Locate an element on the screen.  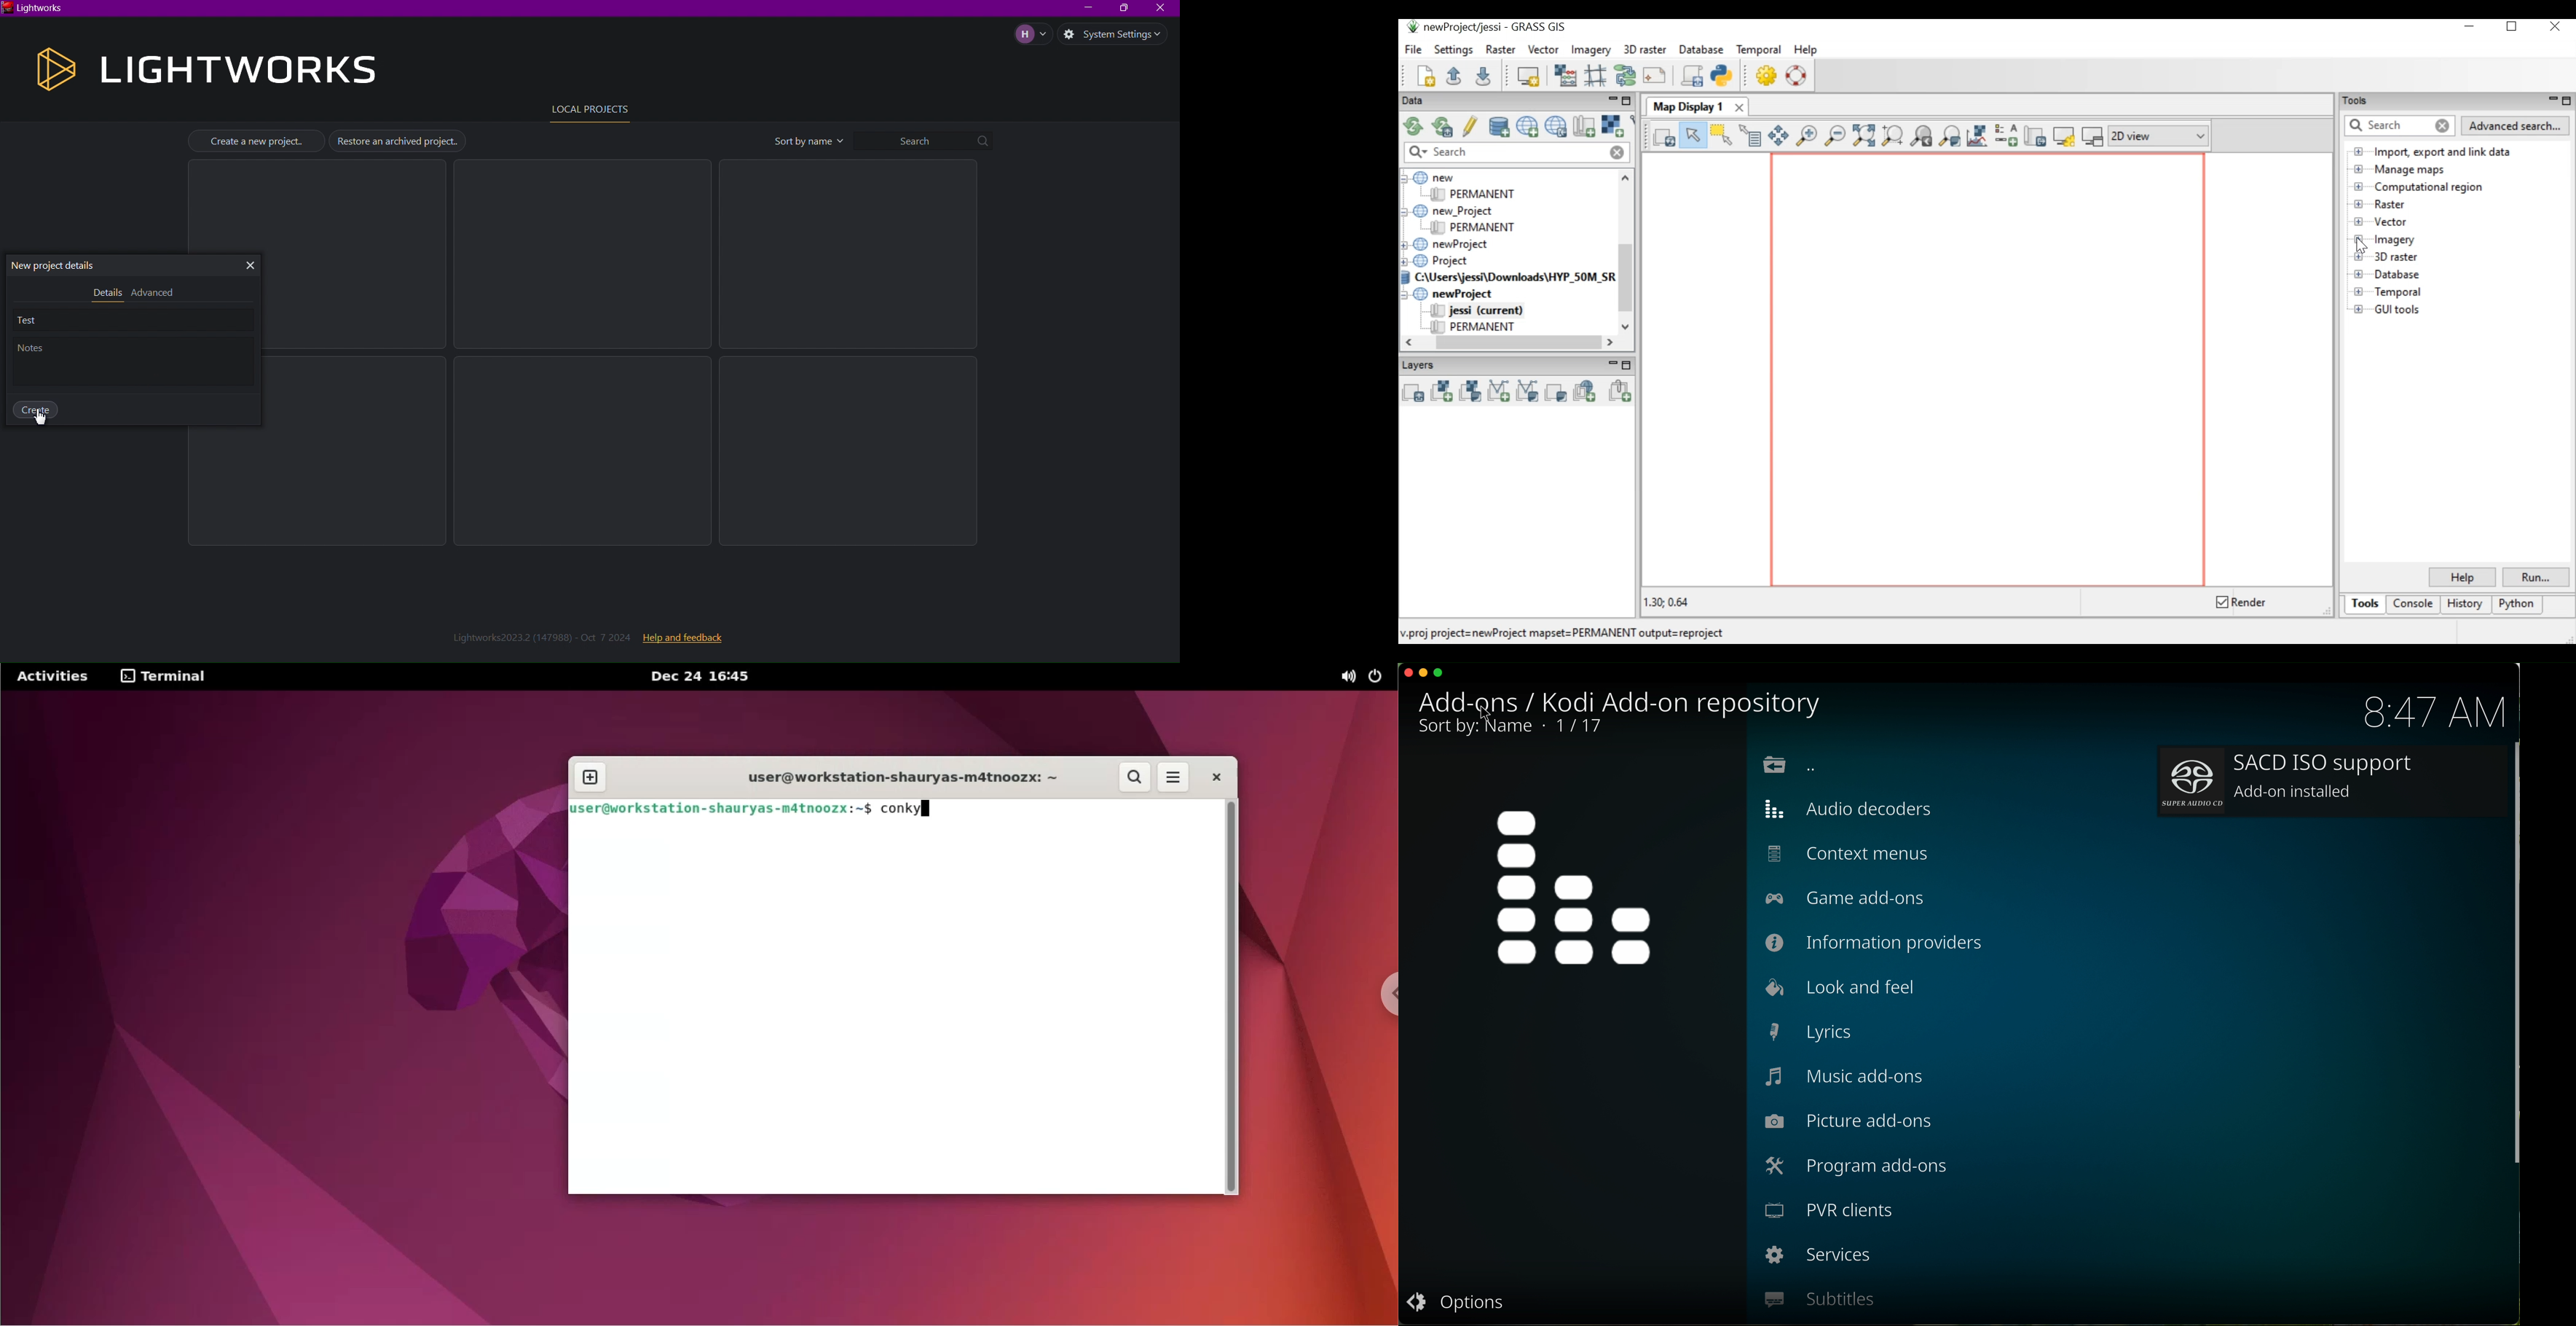
Advanced is located at coordinates (154, 293).